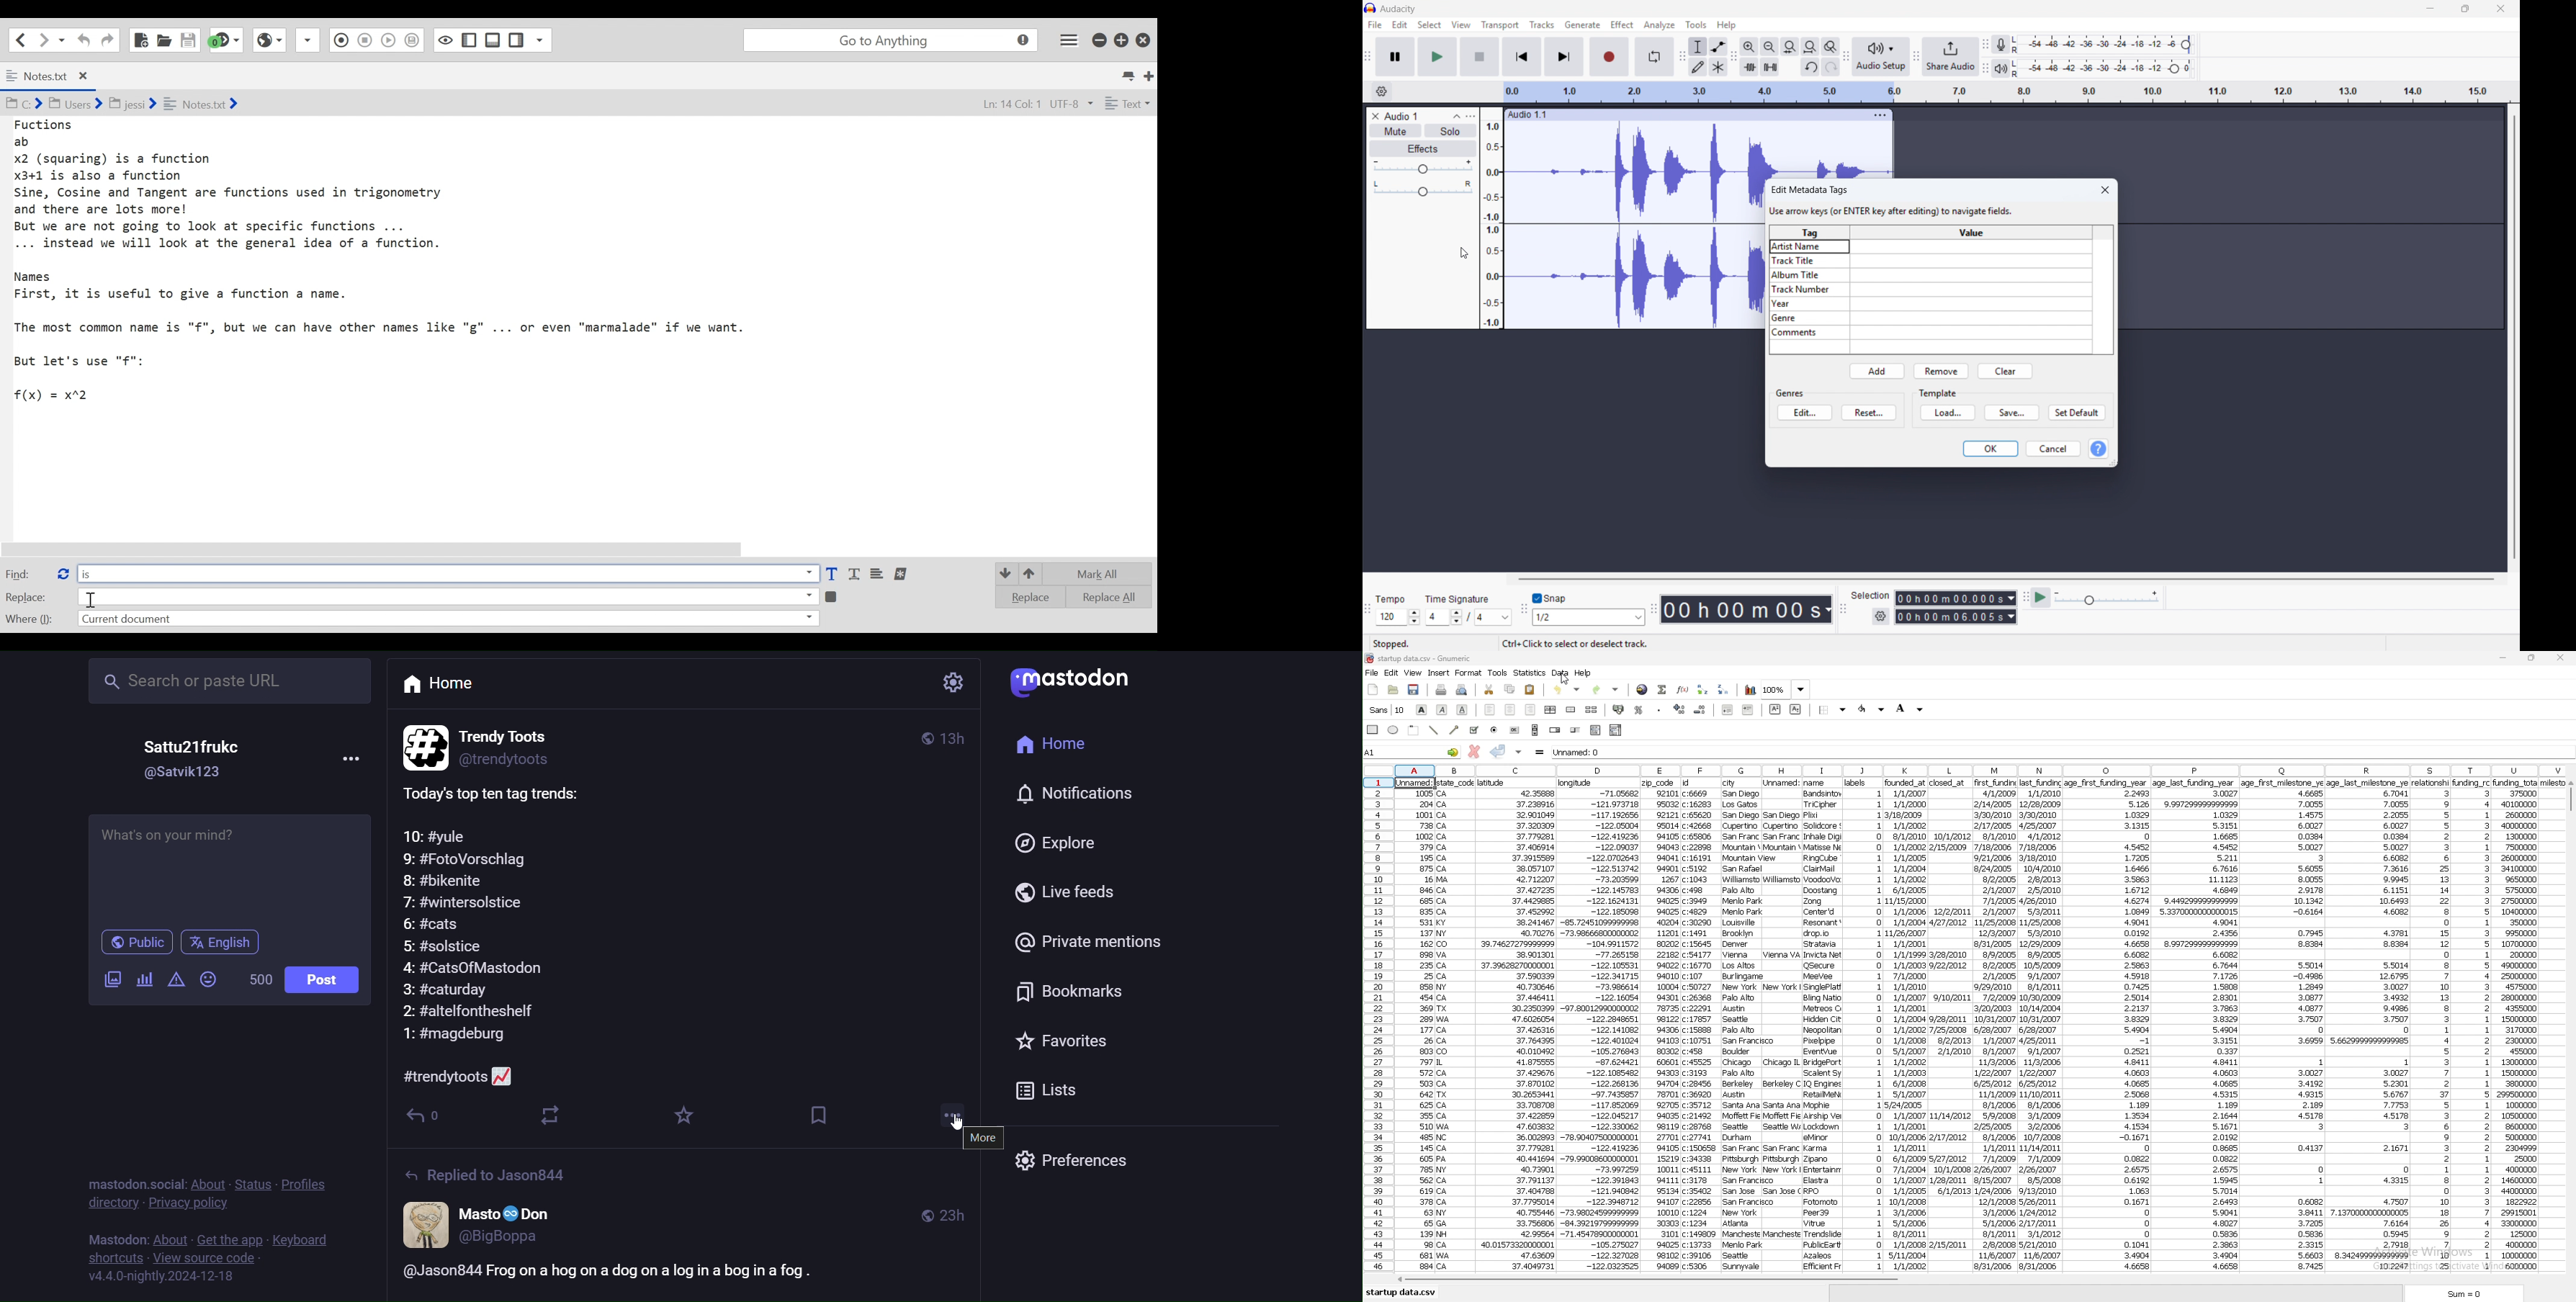 This screenshot has width=2576, height=1316. Describe the element at coordinates (1401, 1293) in the screenshot. I see `sheet` at that location.